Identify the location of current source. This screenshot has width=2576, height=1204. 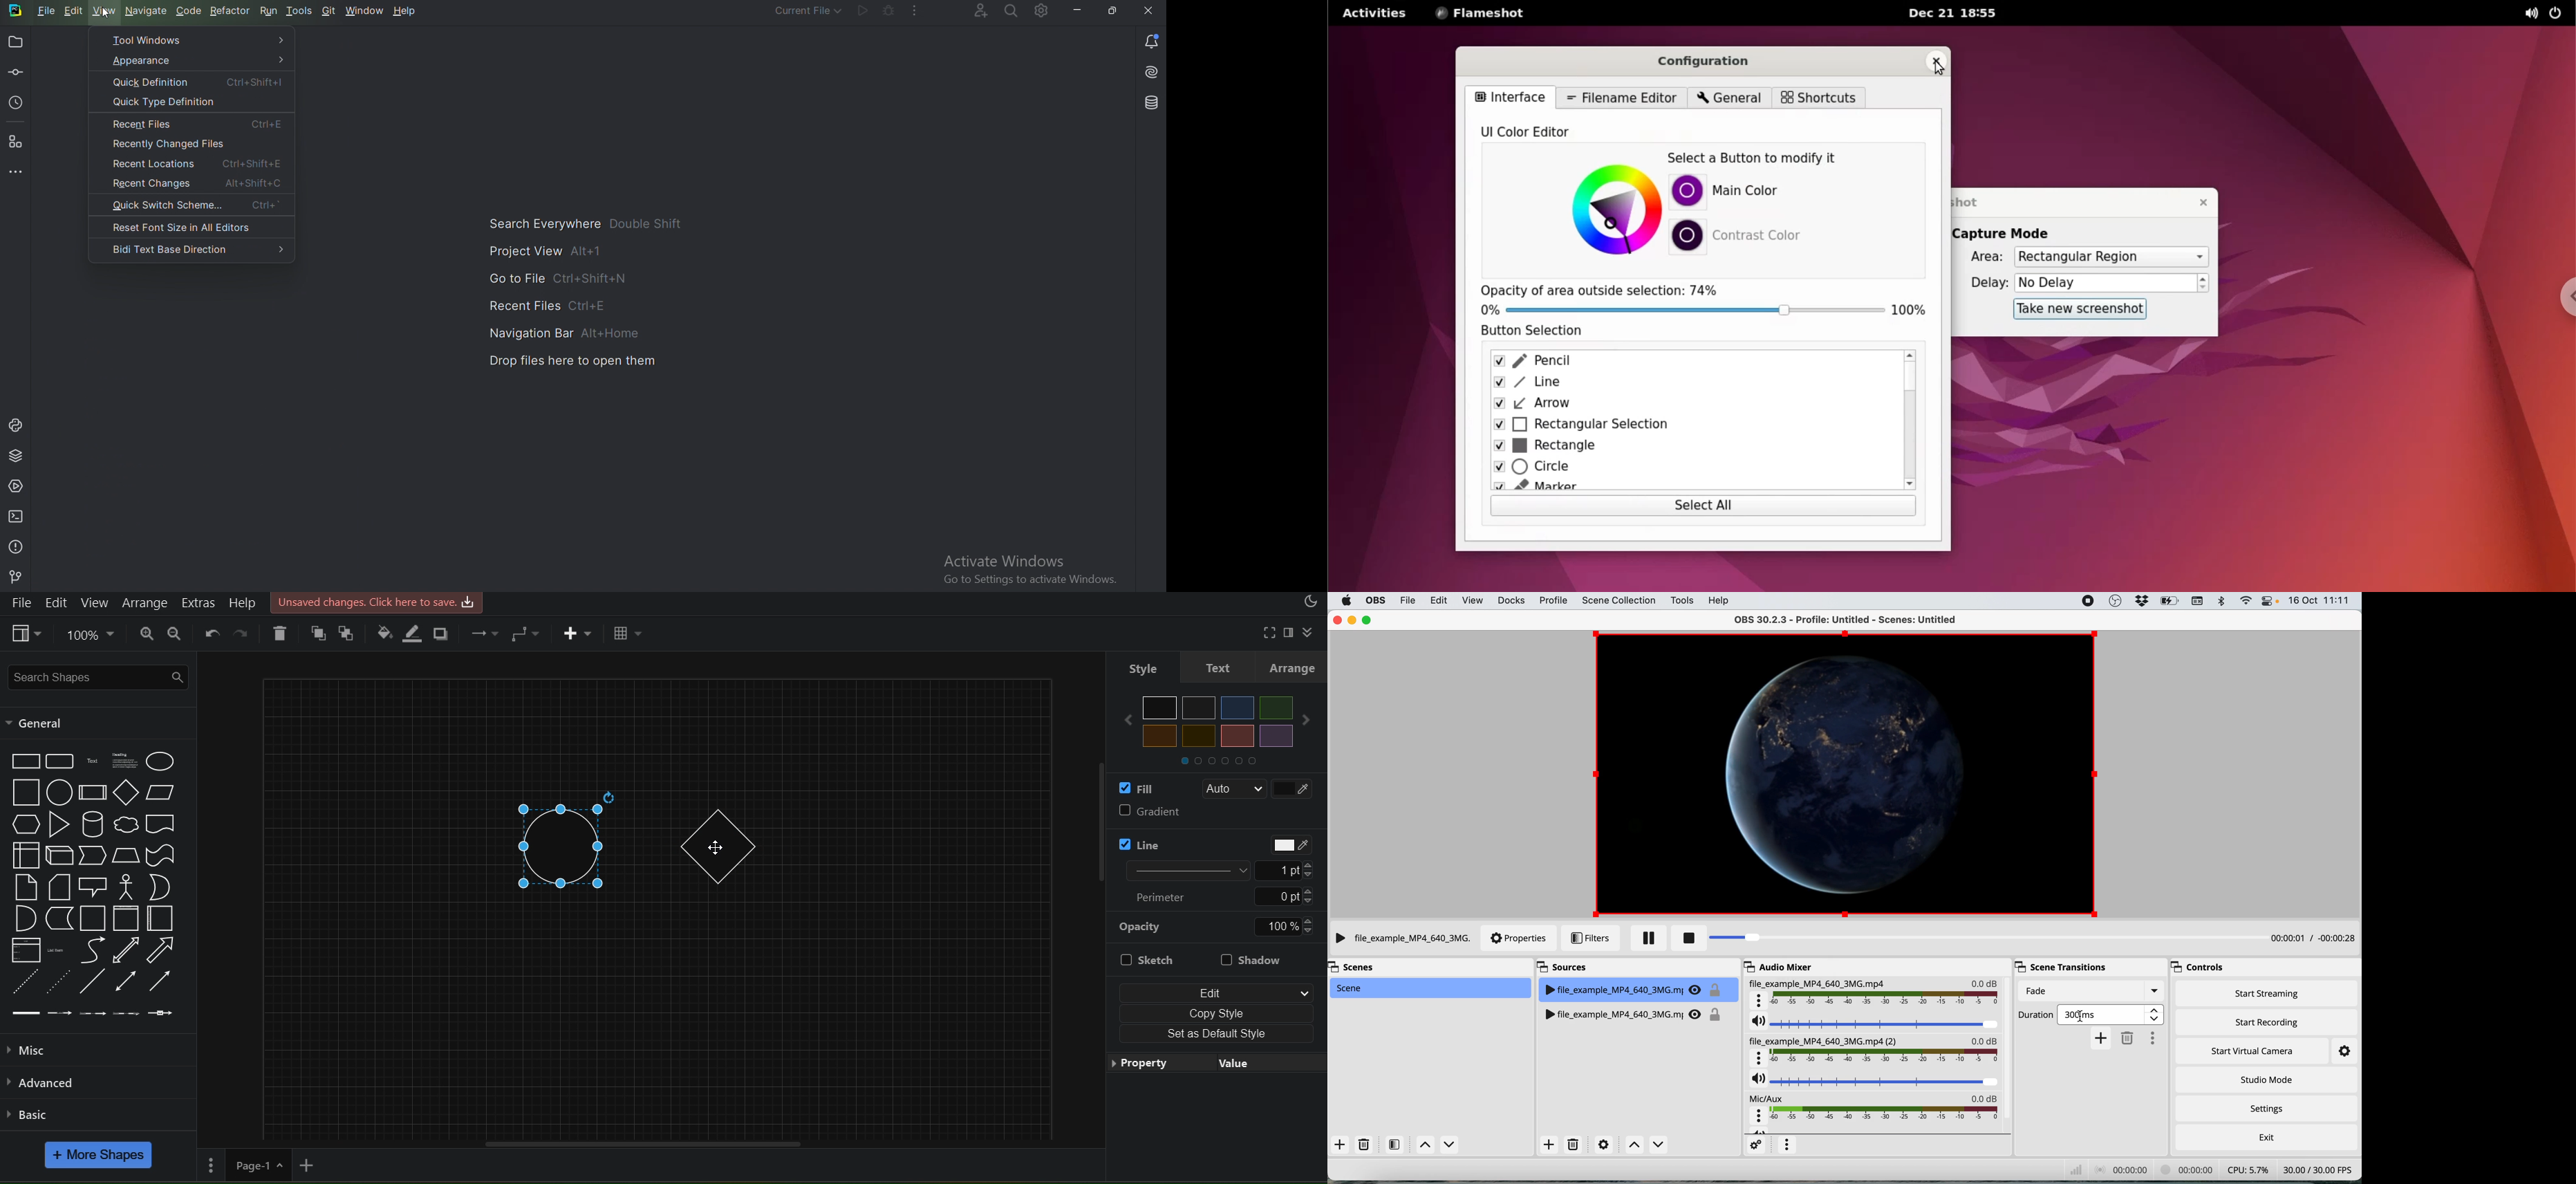
(1848, 773).